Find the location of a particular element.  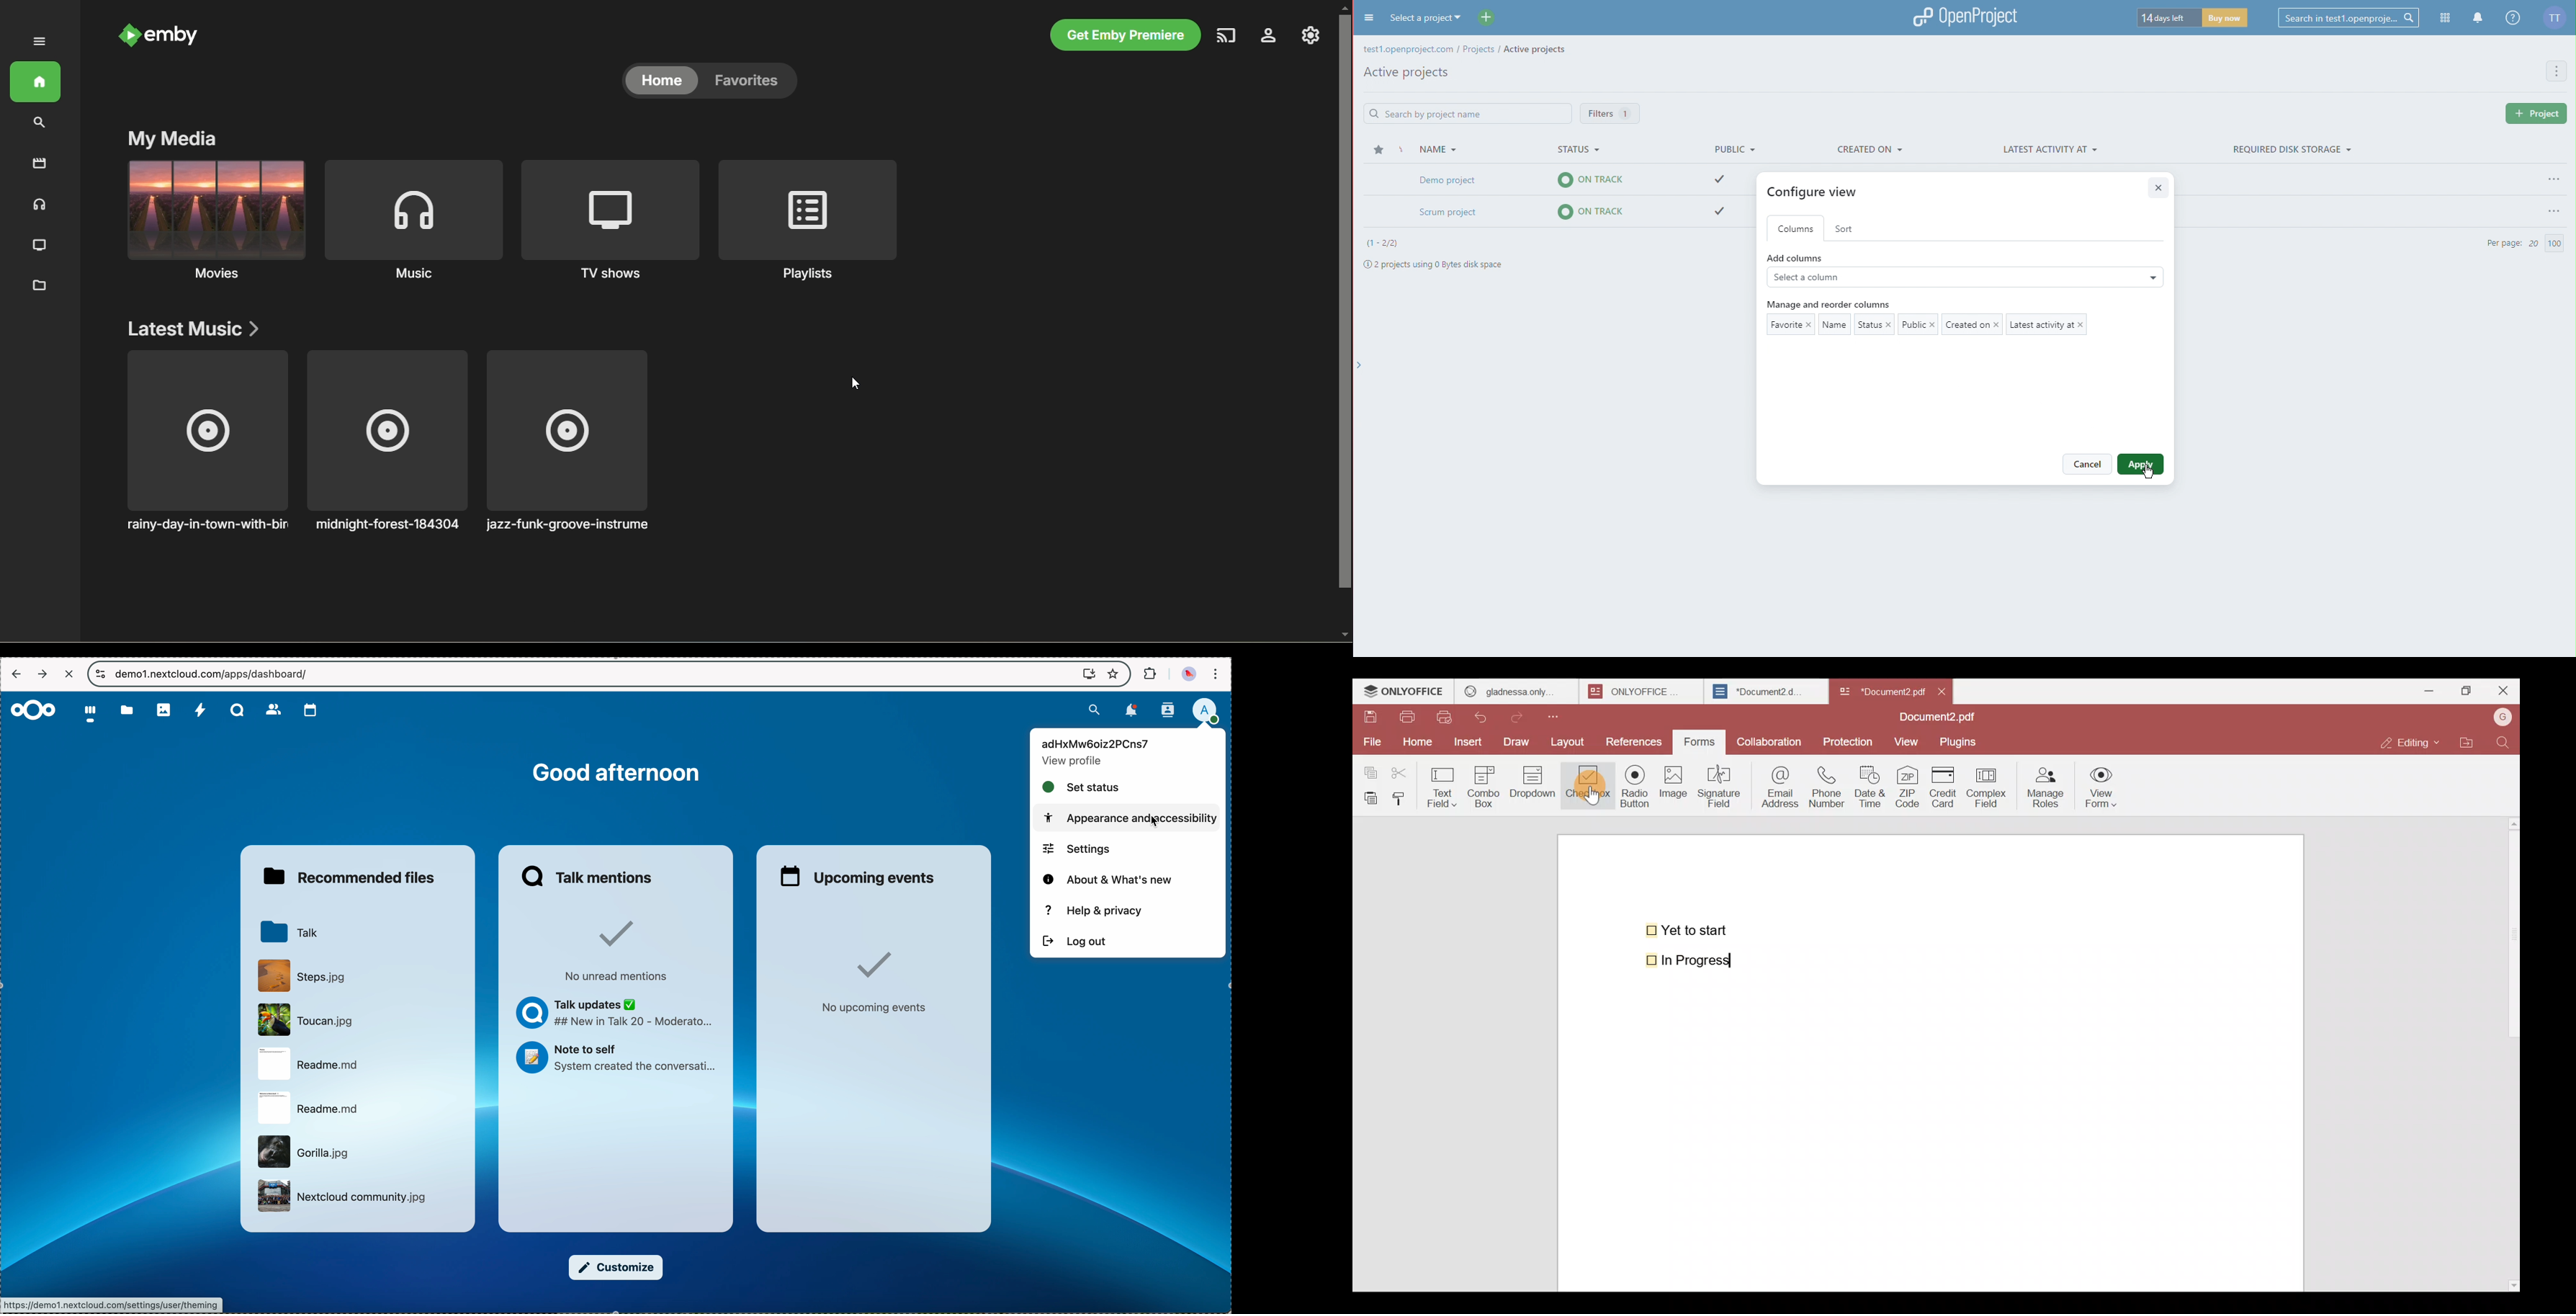

Yet to start is located at coordinates (1689, 929).